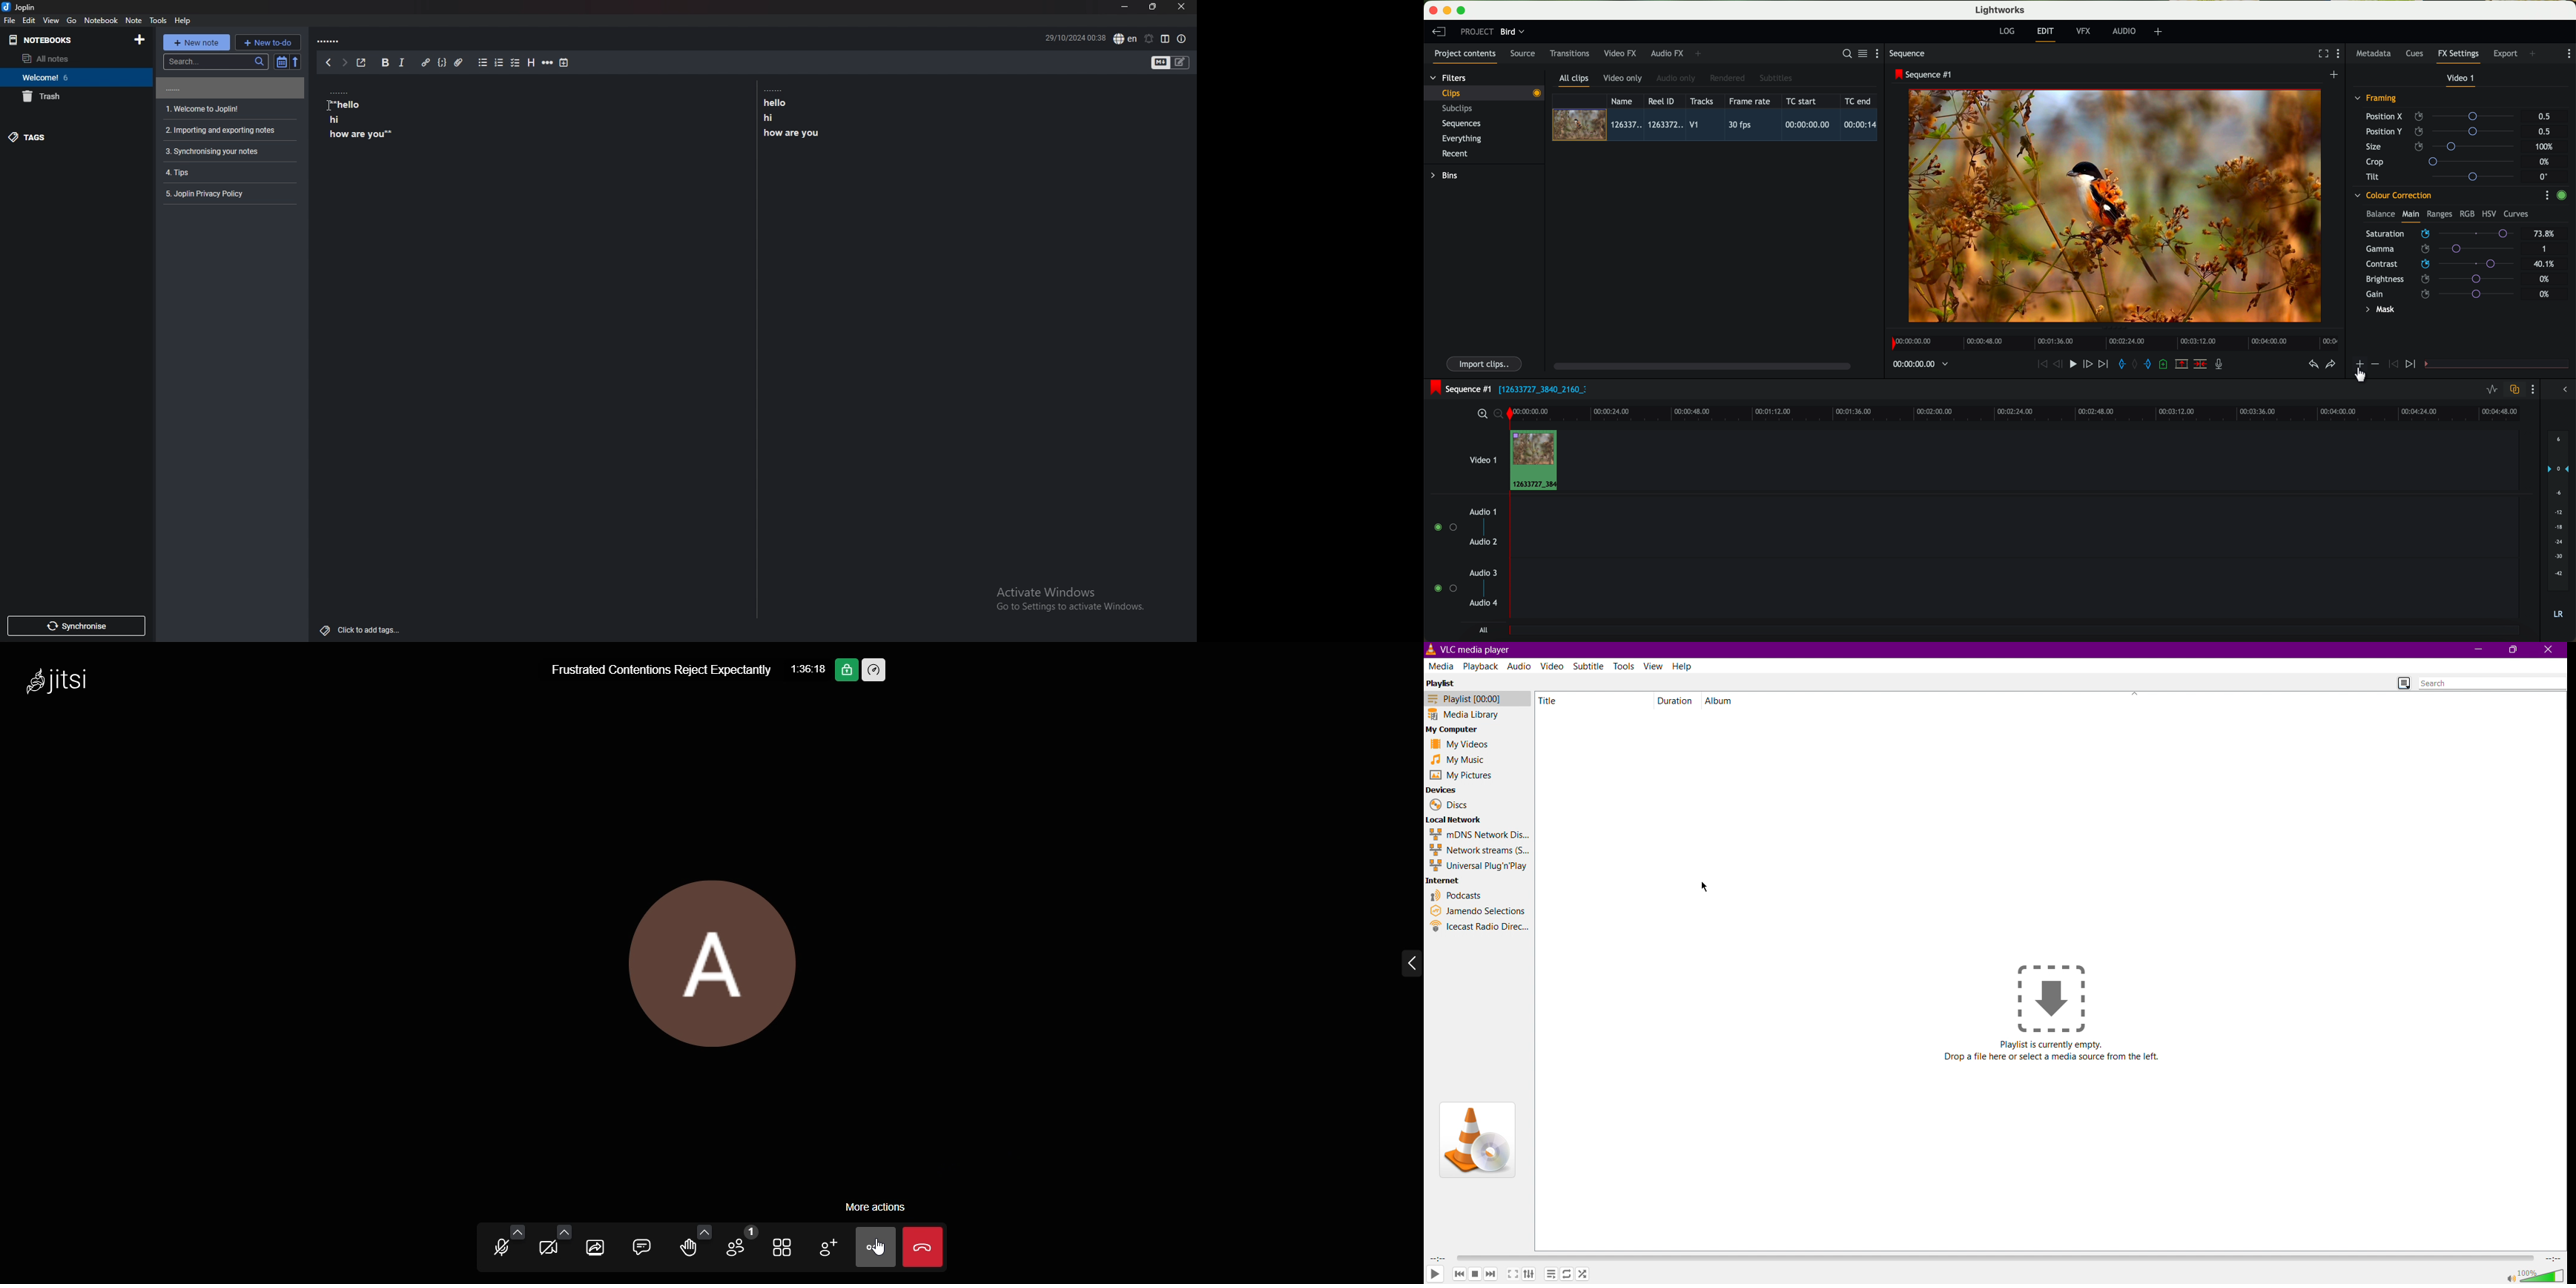  I want to click on italic, so click(403, 62).